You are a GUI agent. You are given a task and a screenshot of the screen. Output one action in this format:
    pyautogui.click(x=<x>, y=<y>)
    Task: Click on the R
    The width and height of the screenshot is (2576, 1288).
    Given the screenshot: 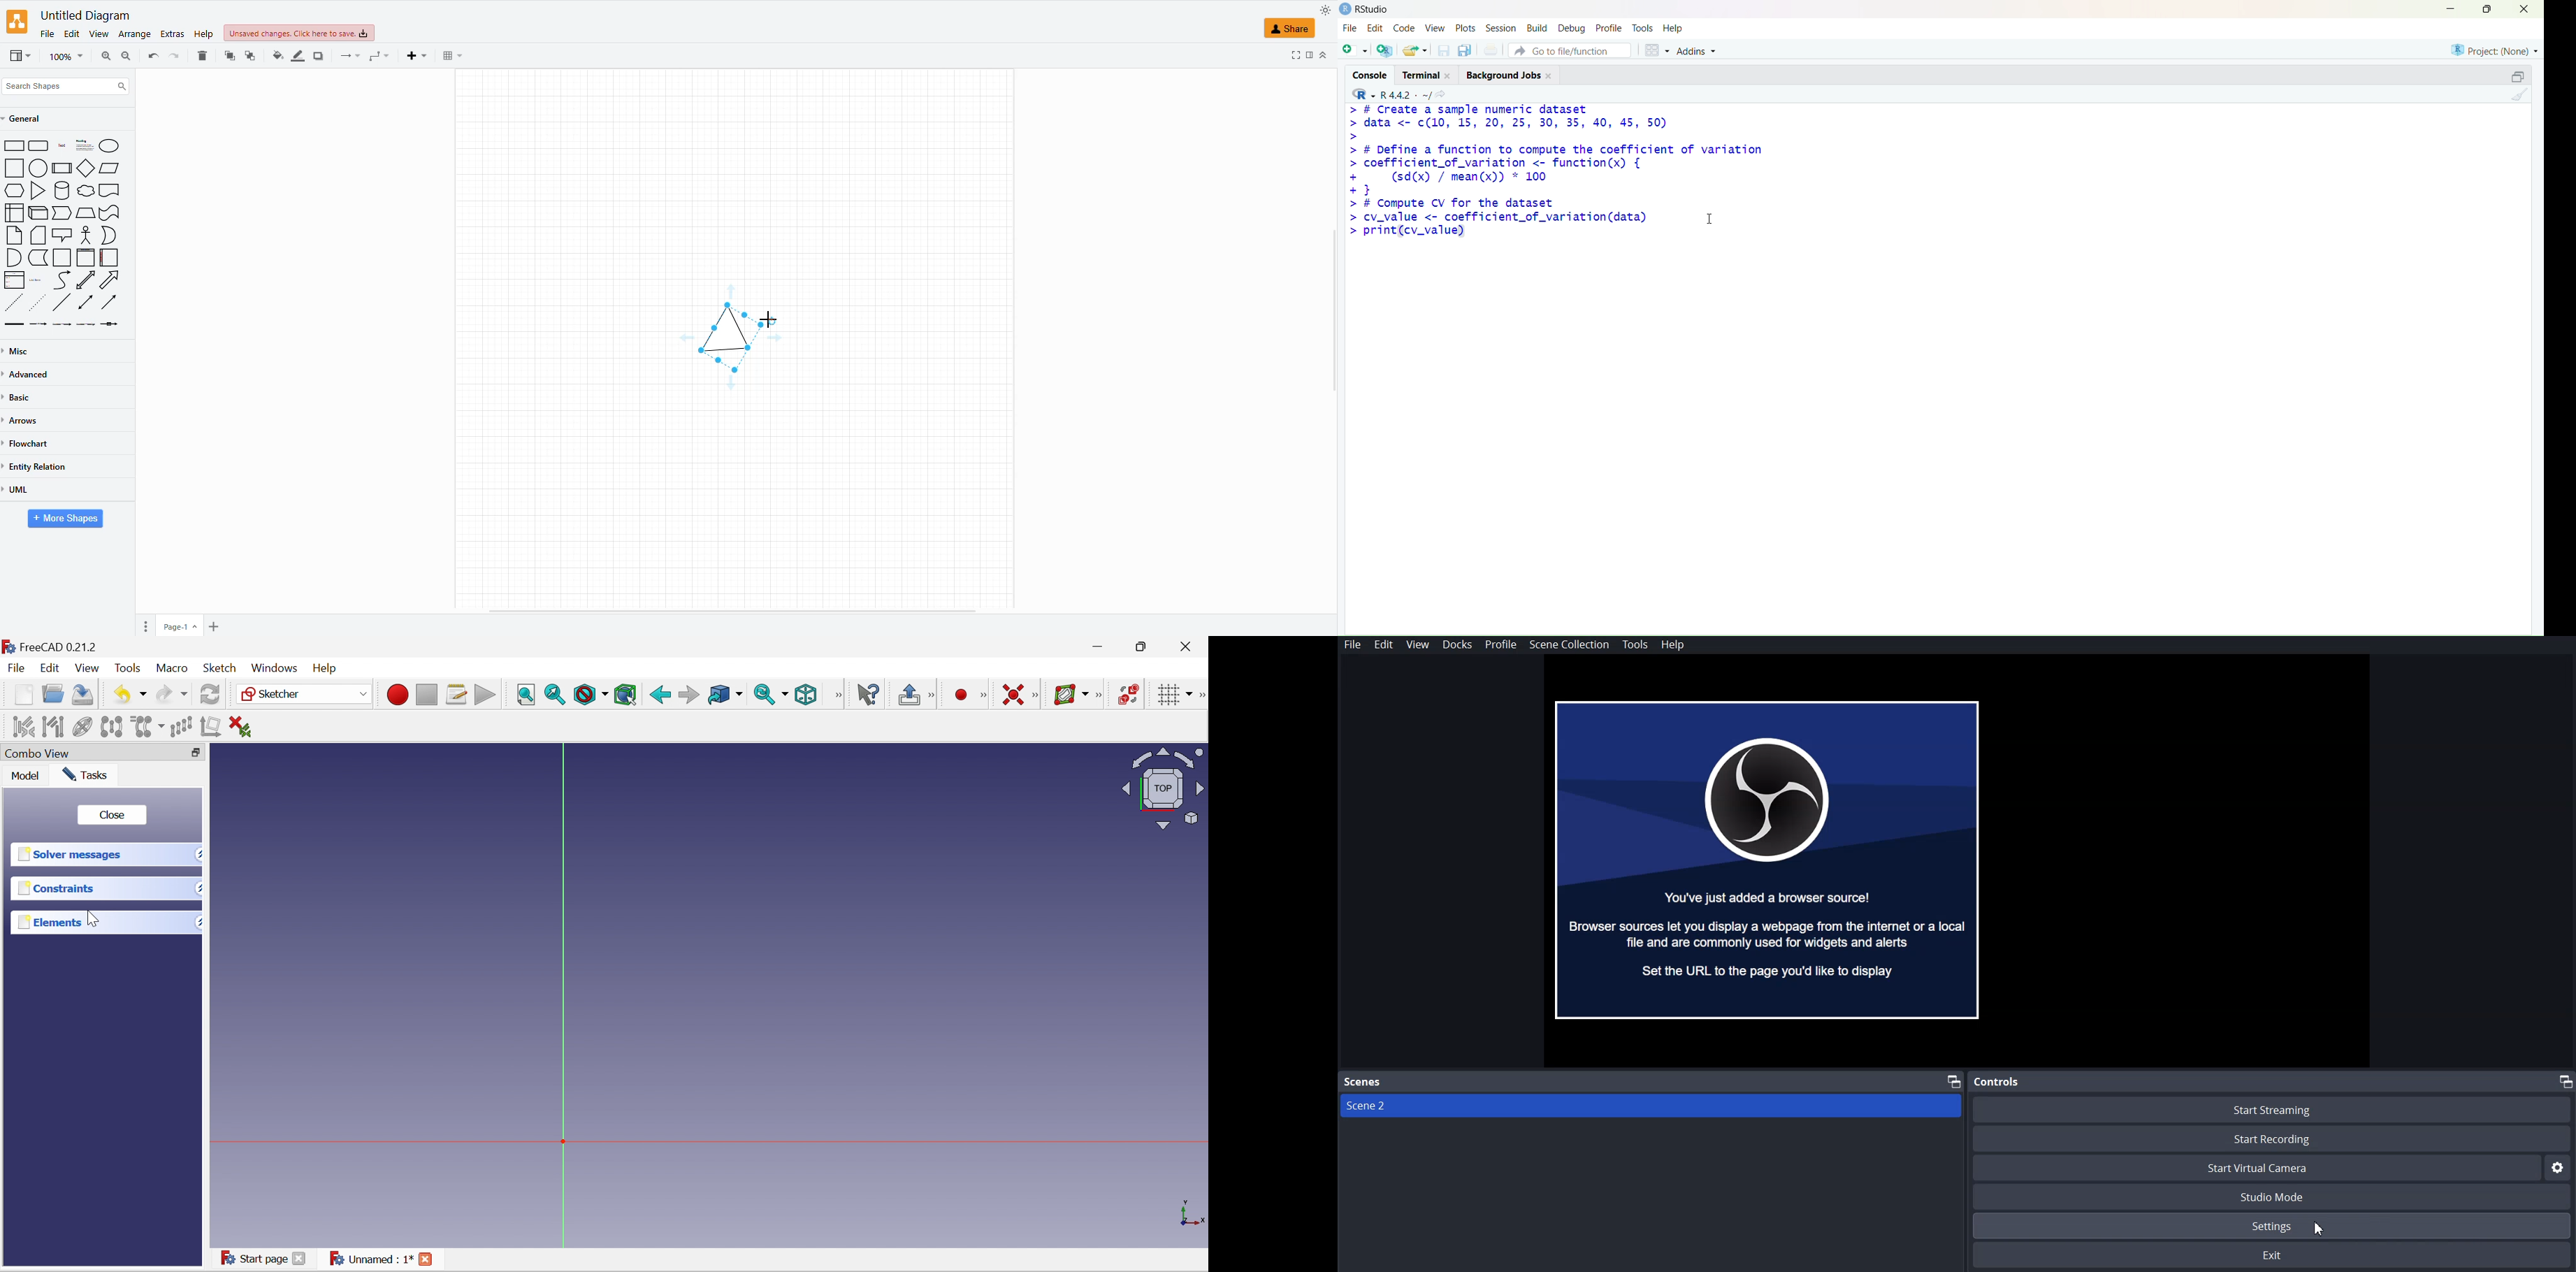 What is the action you would take?
    pyautogui.click(x=1364, y=94)
    